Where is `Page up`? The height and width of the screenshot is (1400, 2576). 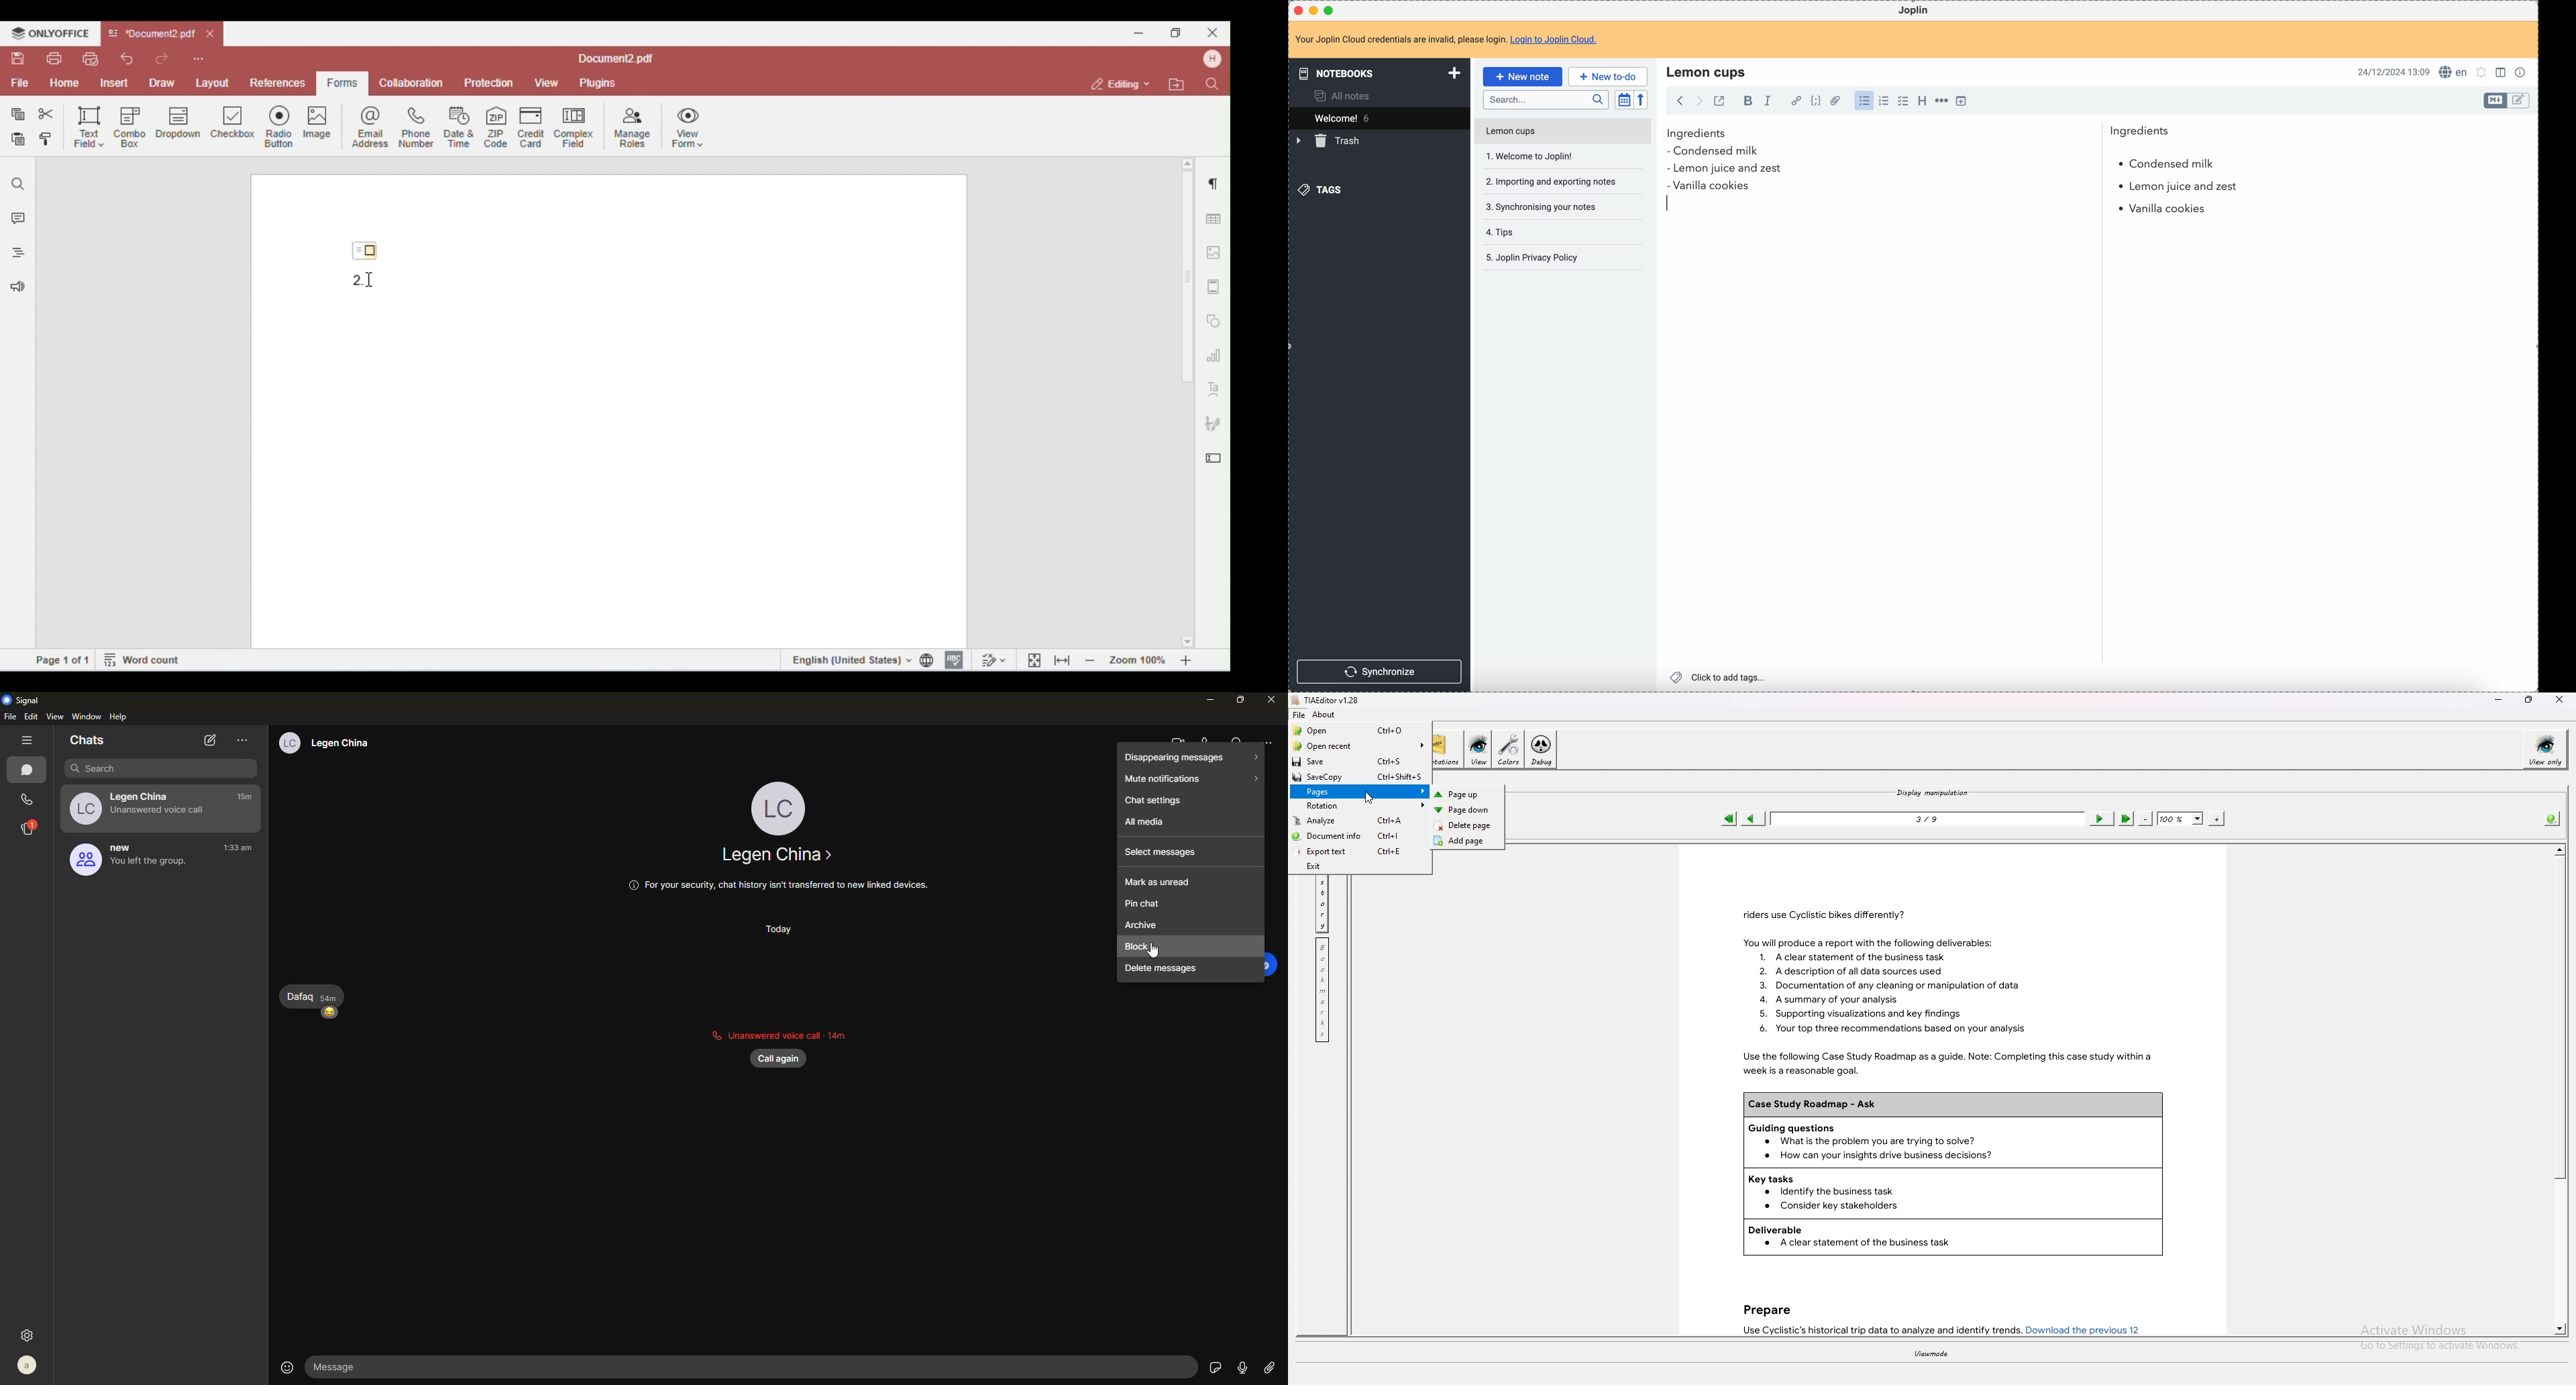
Page up is located at coordinates (1462, 794).